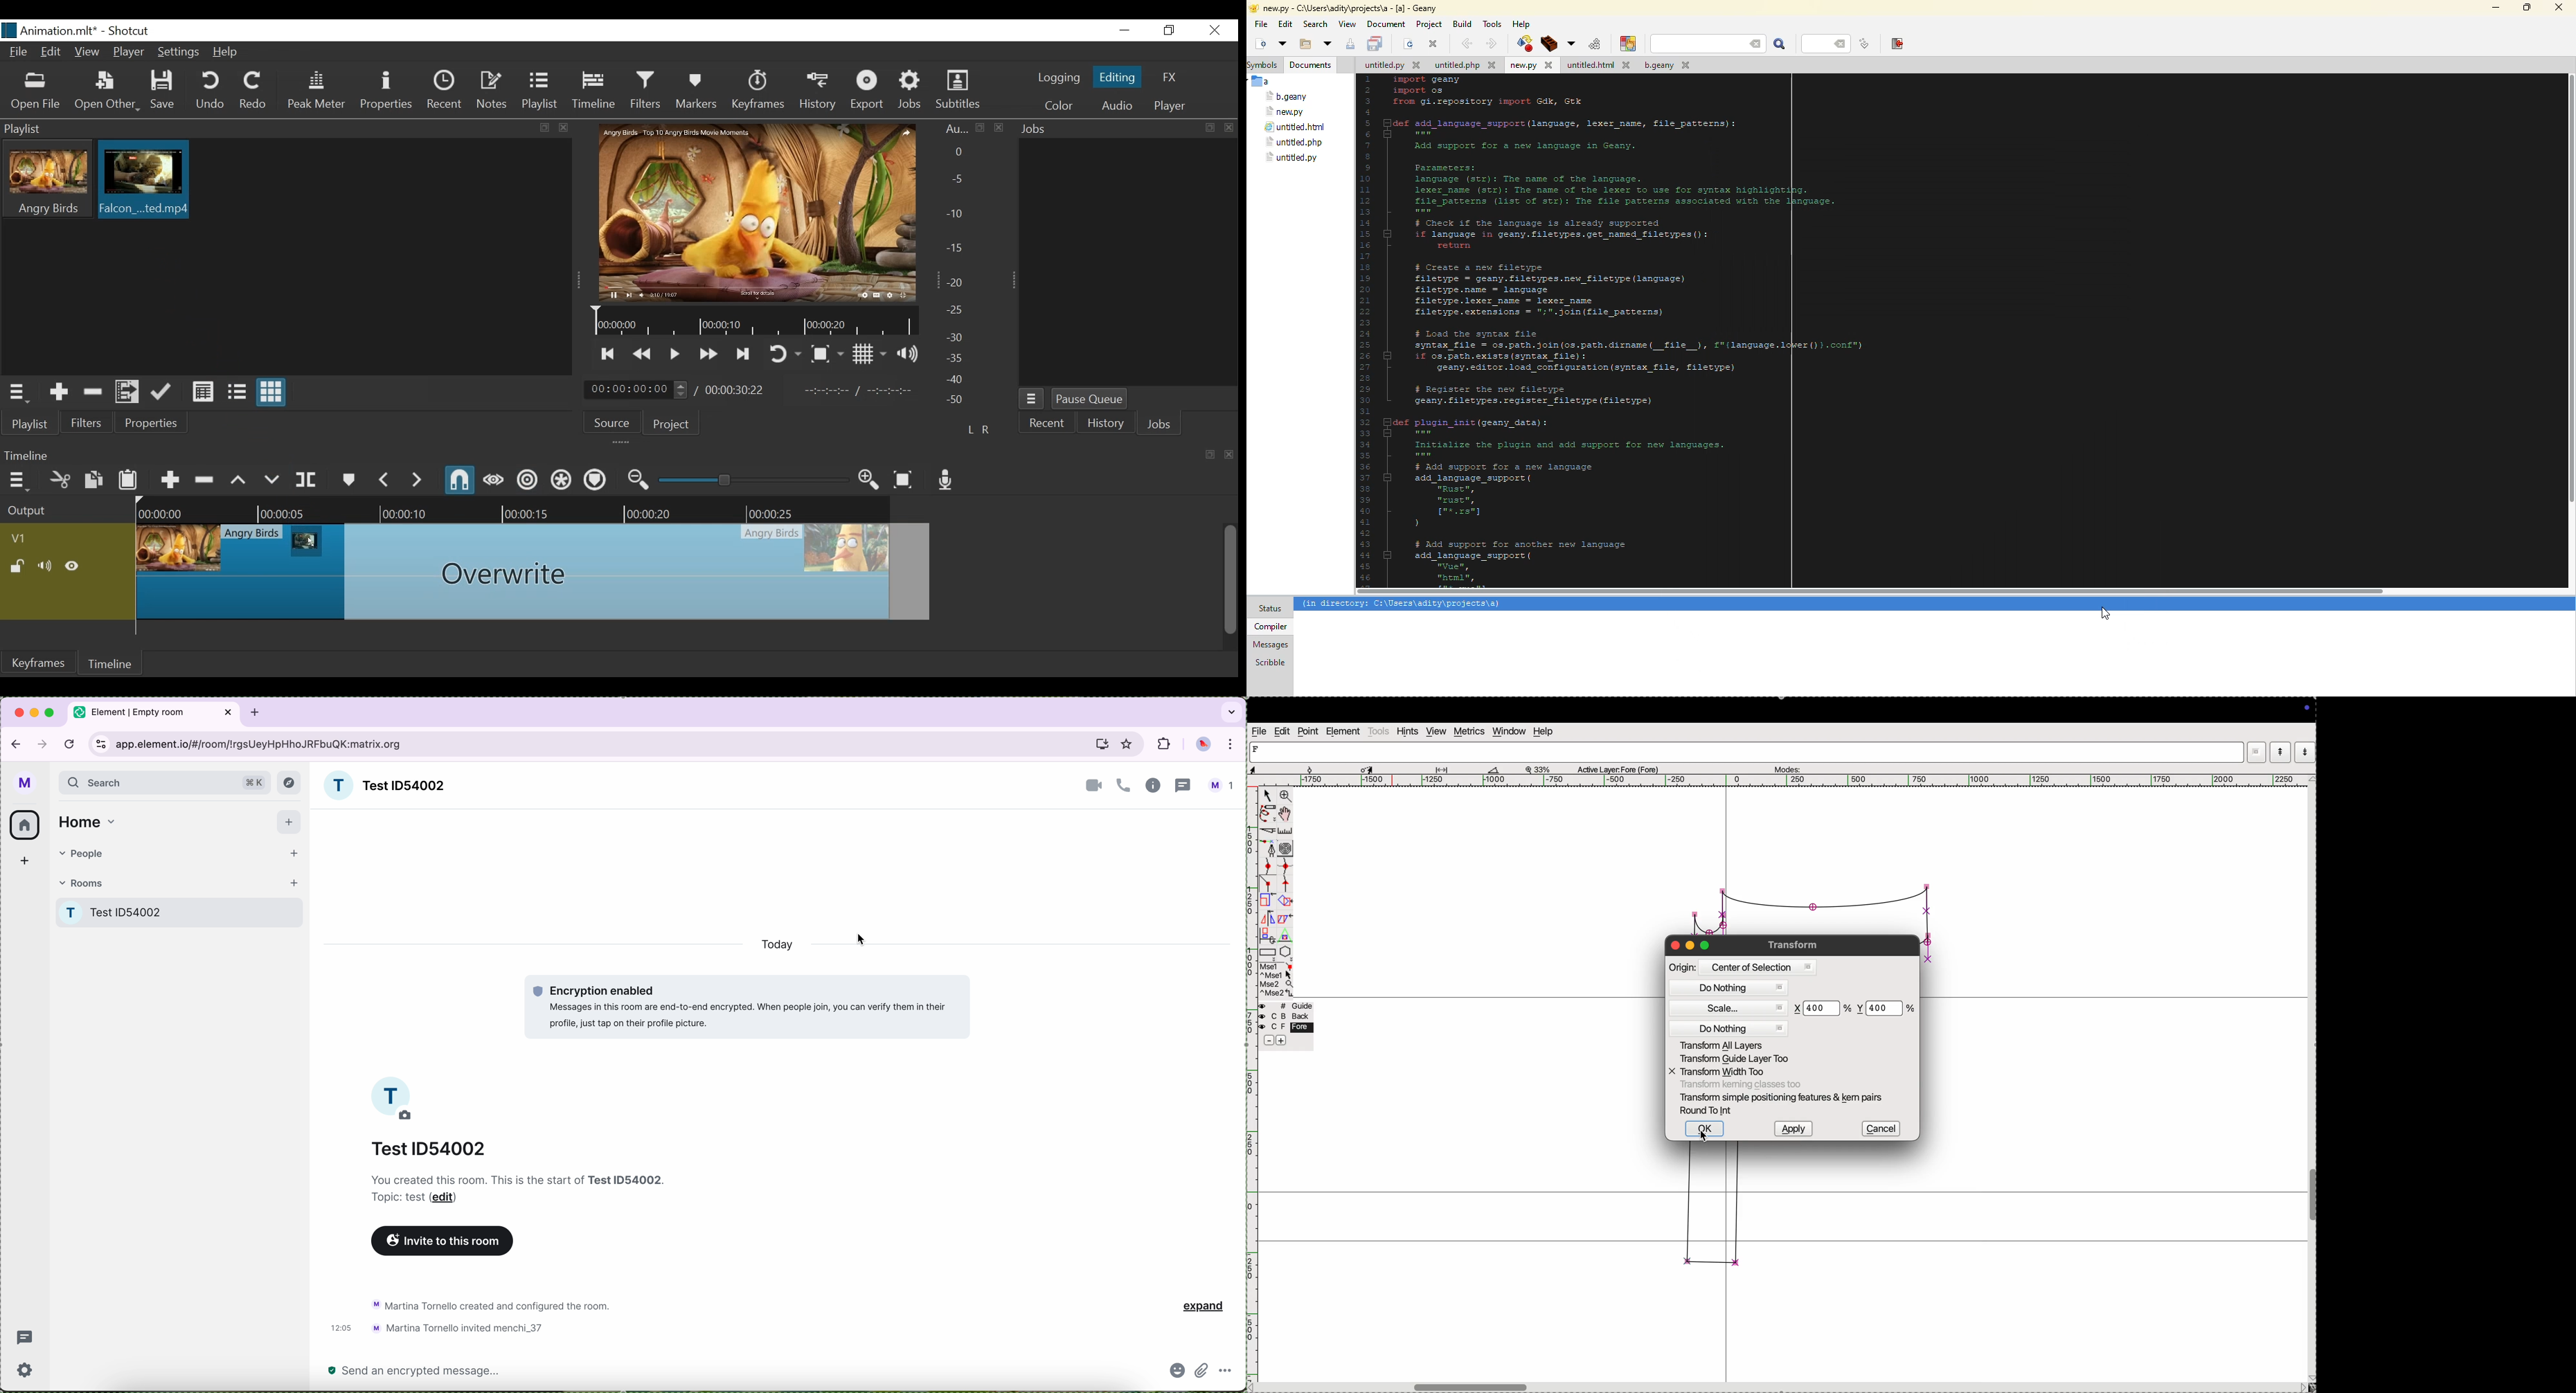  I want to click on Add the Source to the playlist, so click(57, 391).